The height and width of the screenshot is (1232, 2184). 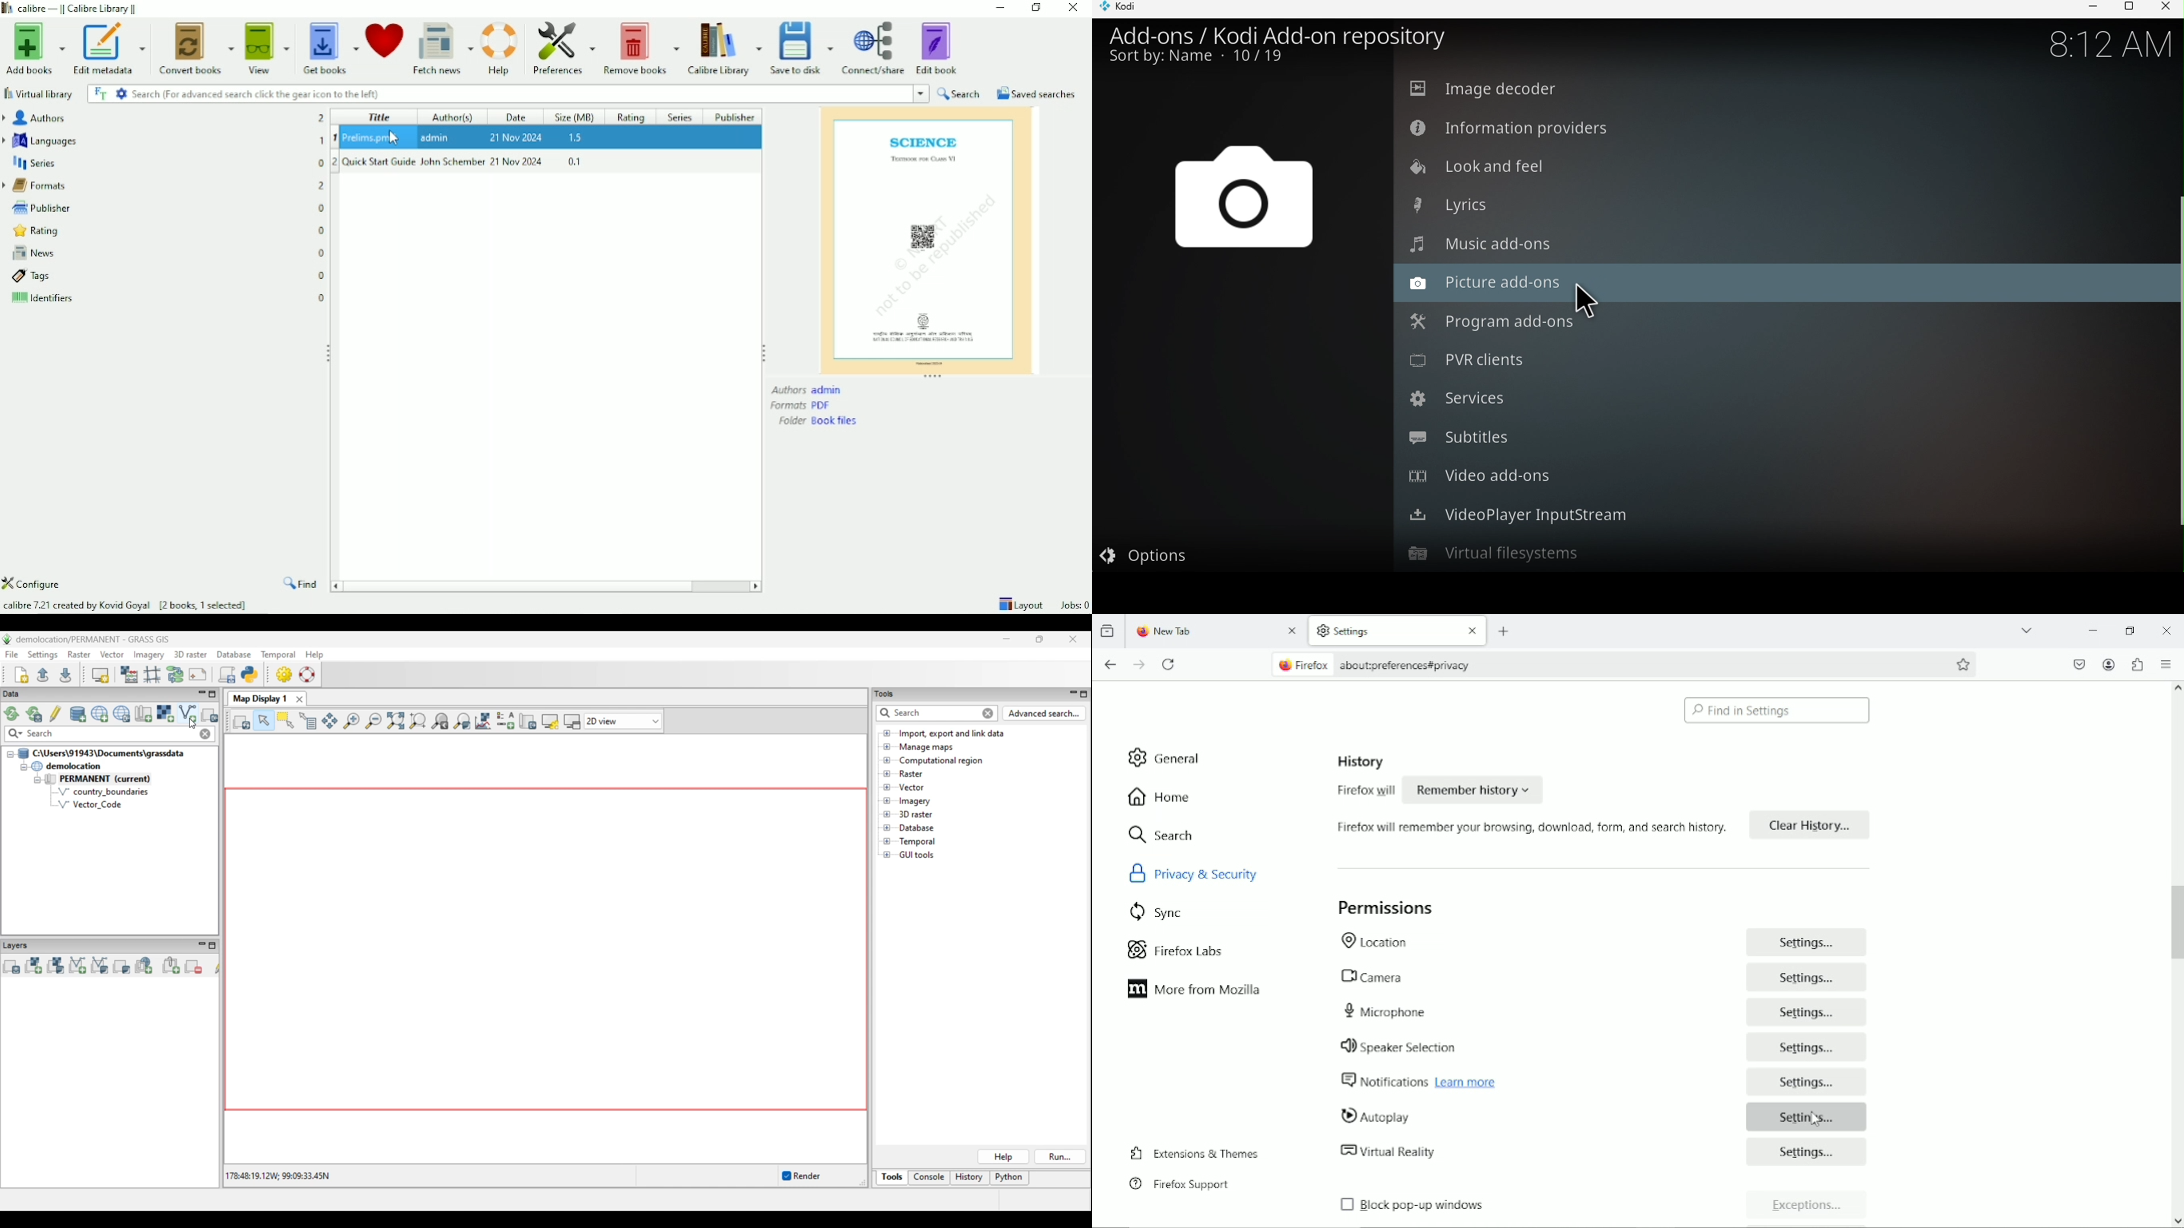 I want to click on Formats, so click(x=801, y=406).